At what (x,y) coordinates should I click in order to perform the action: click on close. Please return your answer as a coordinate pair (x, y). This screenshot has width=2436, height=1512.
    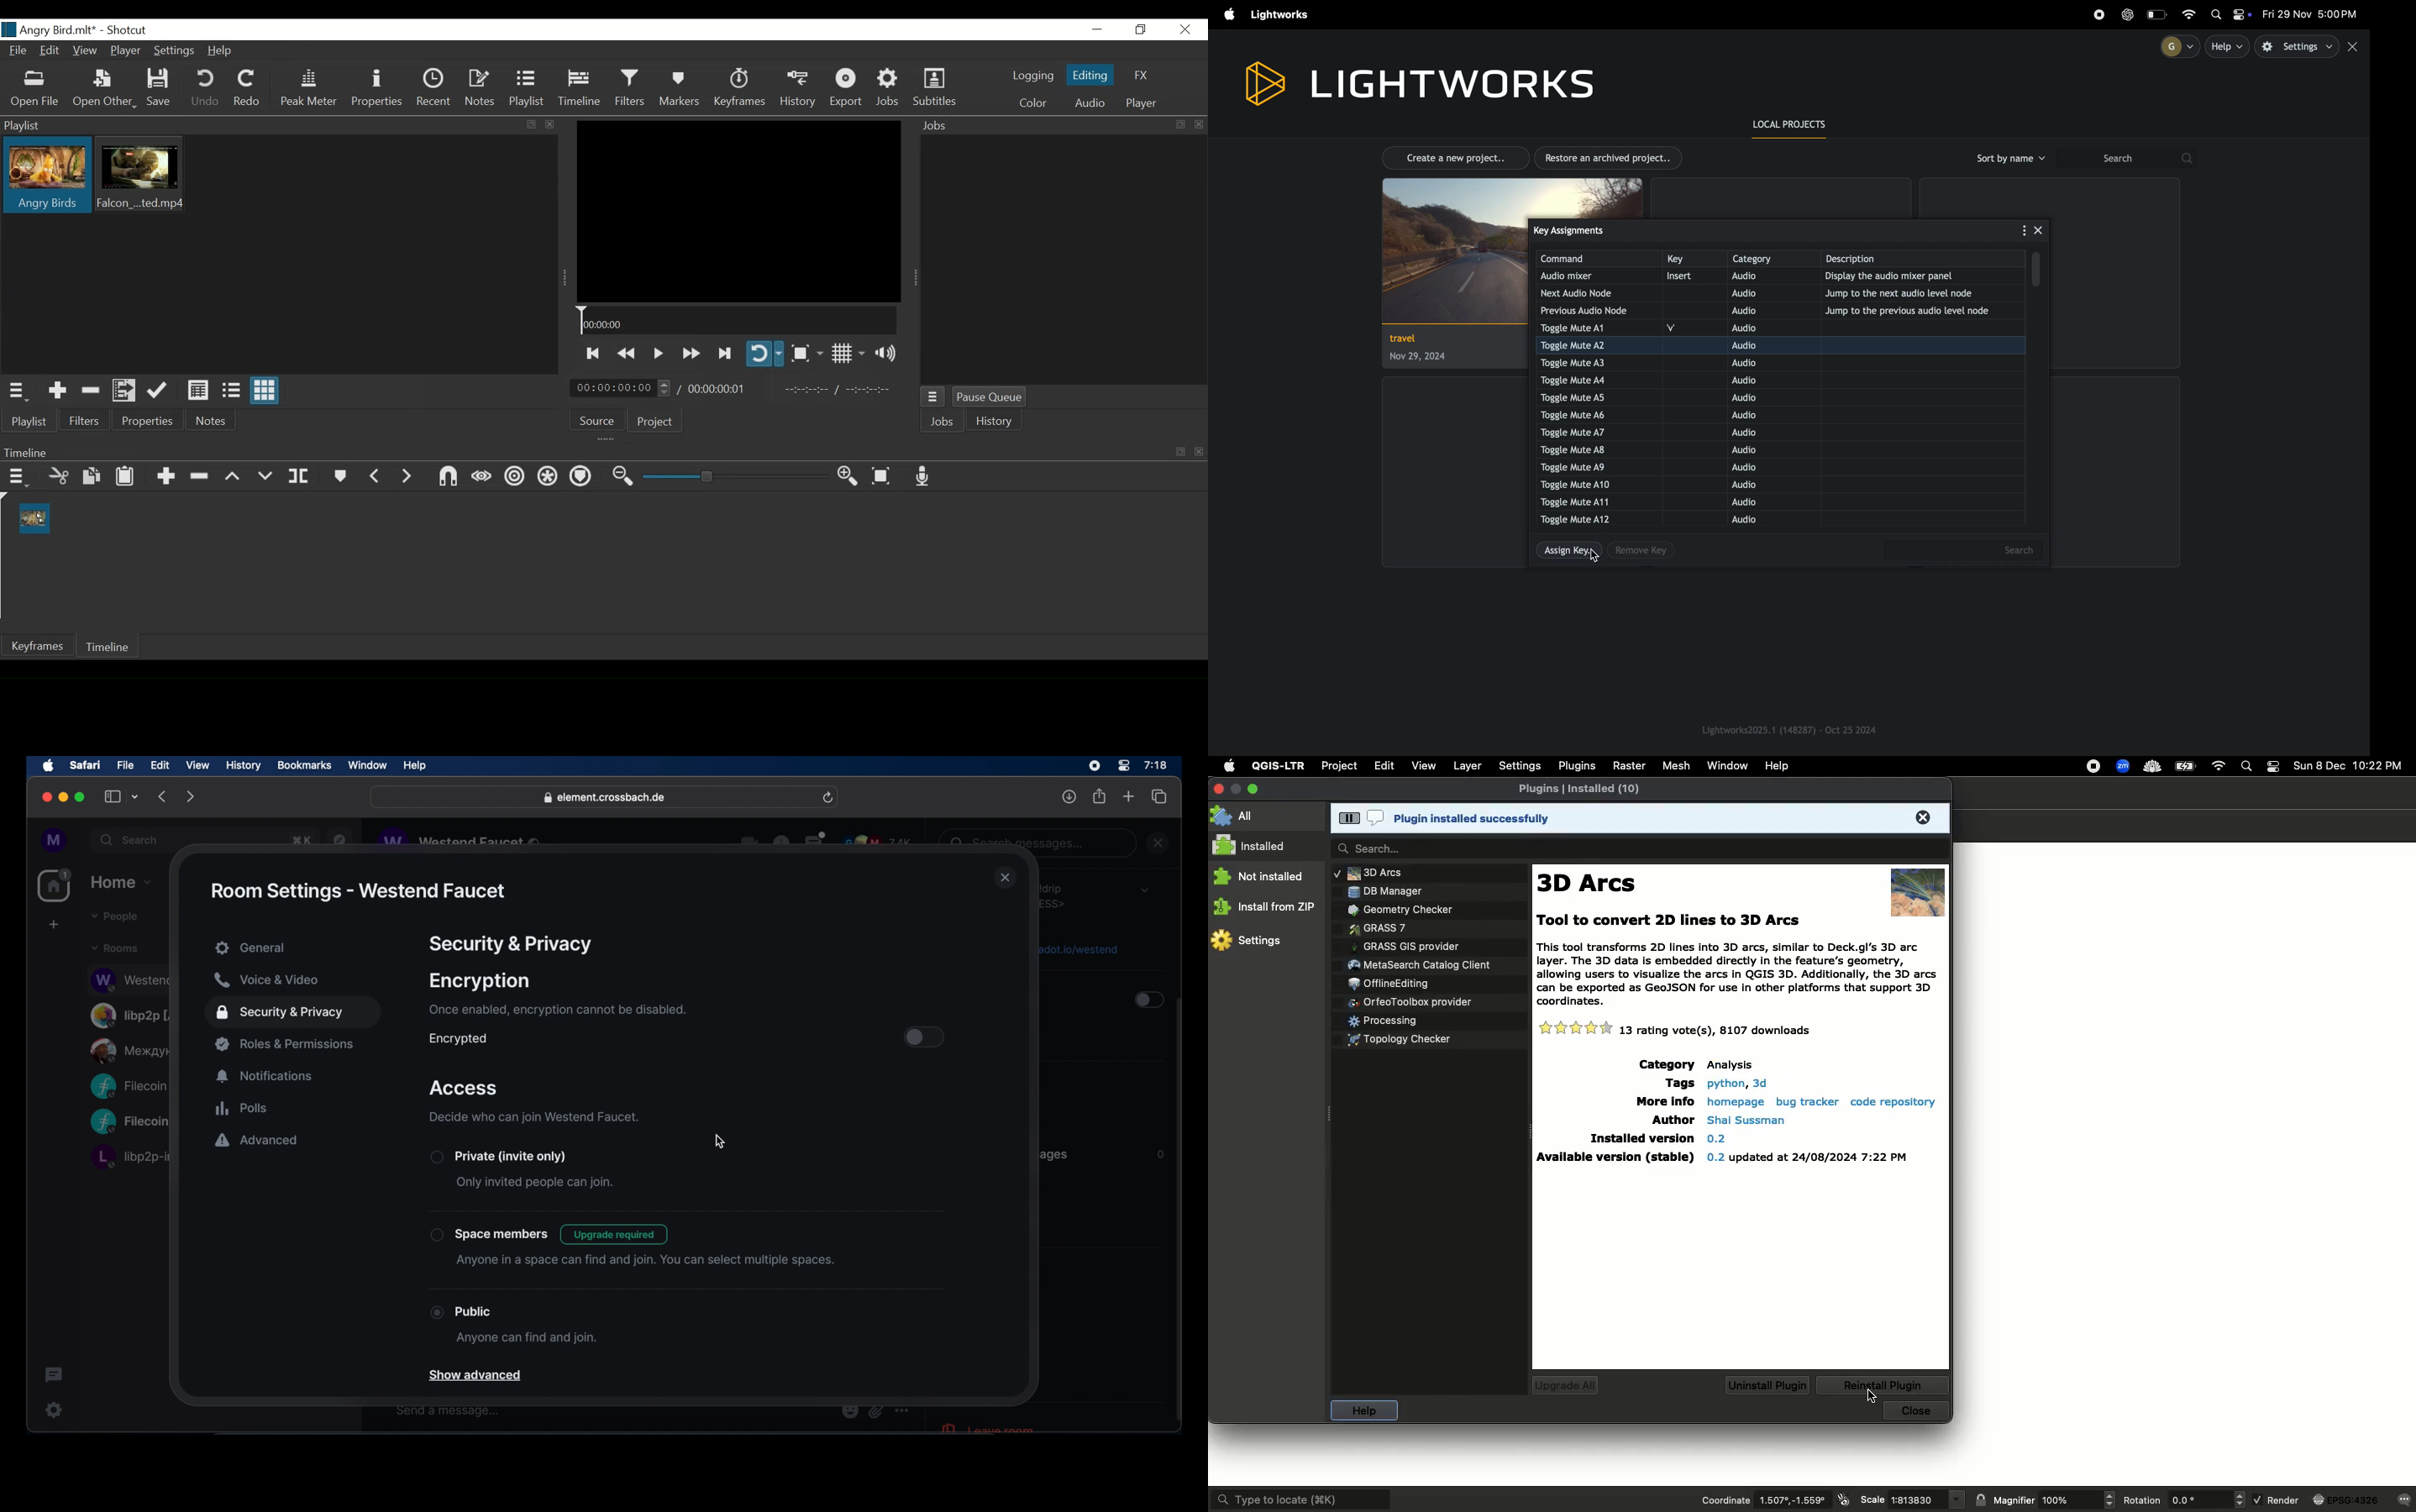
    Looking at the image, I should click on (2039, 229).